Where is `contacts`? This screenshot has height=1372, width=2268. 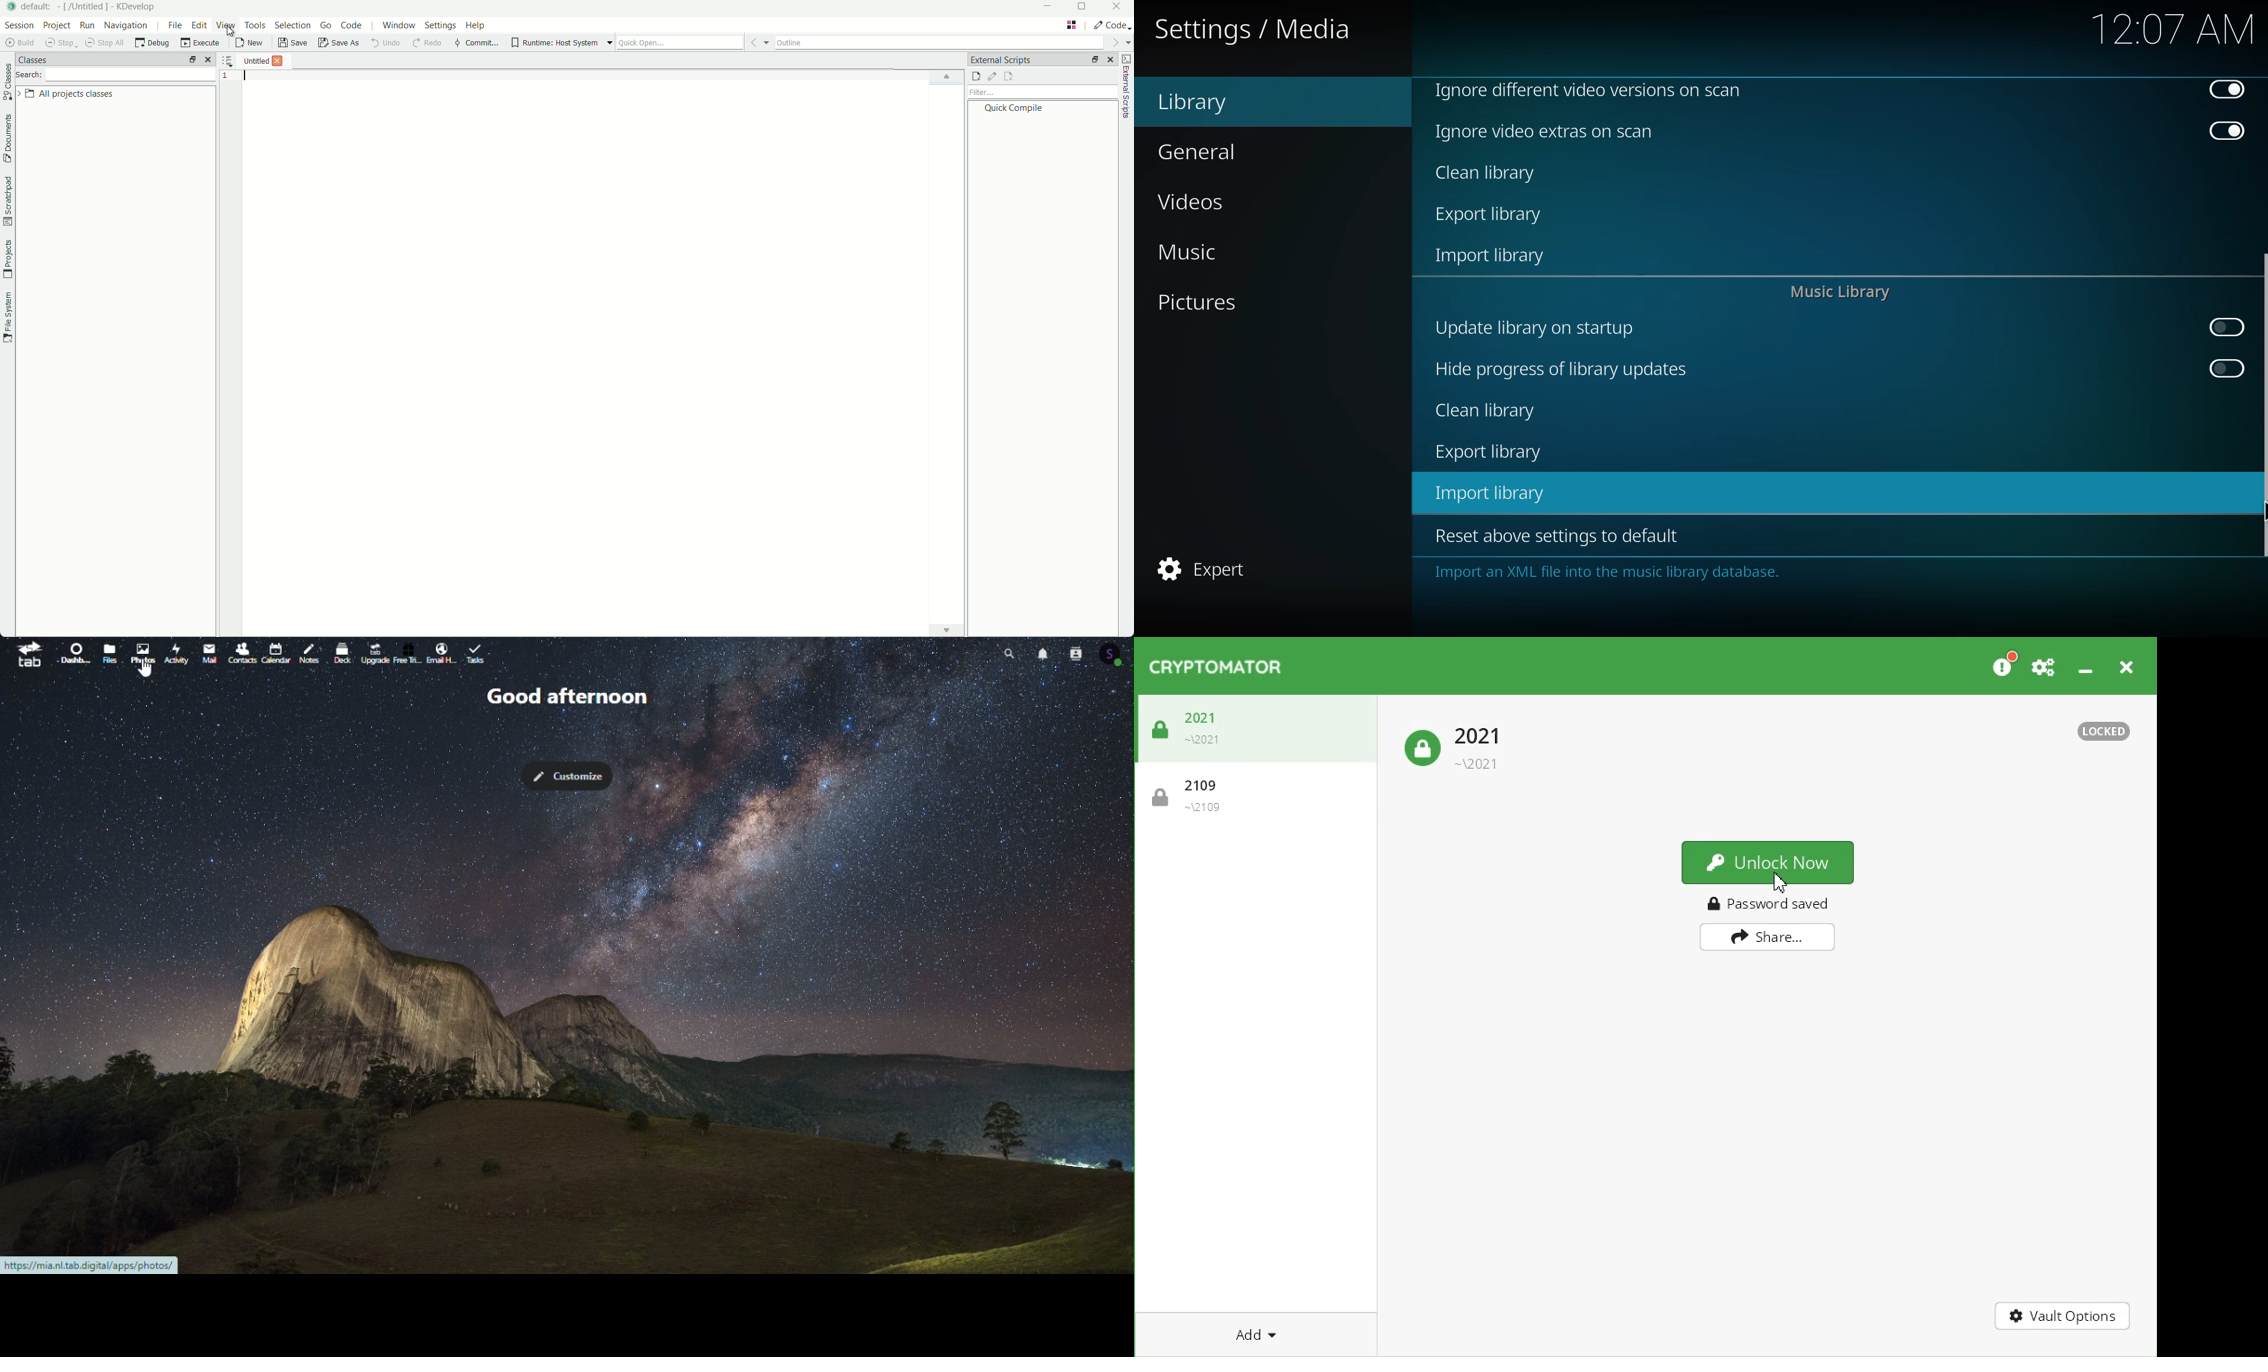 contacts is located at coordinates (240, 654).